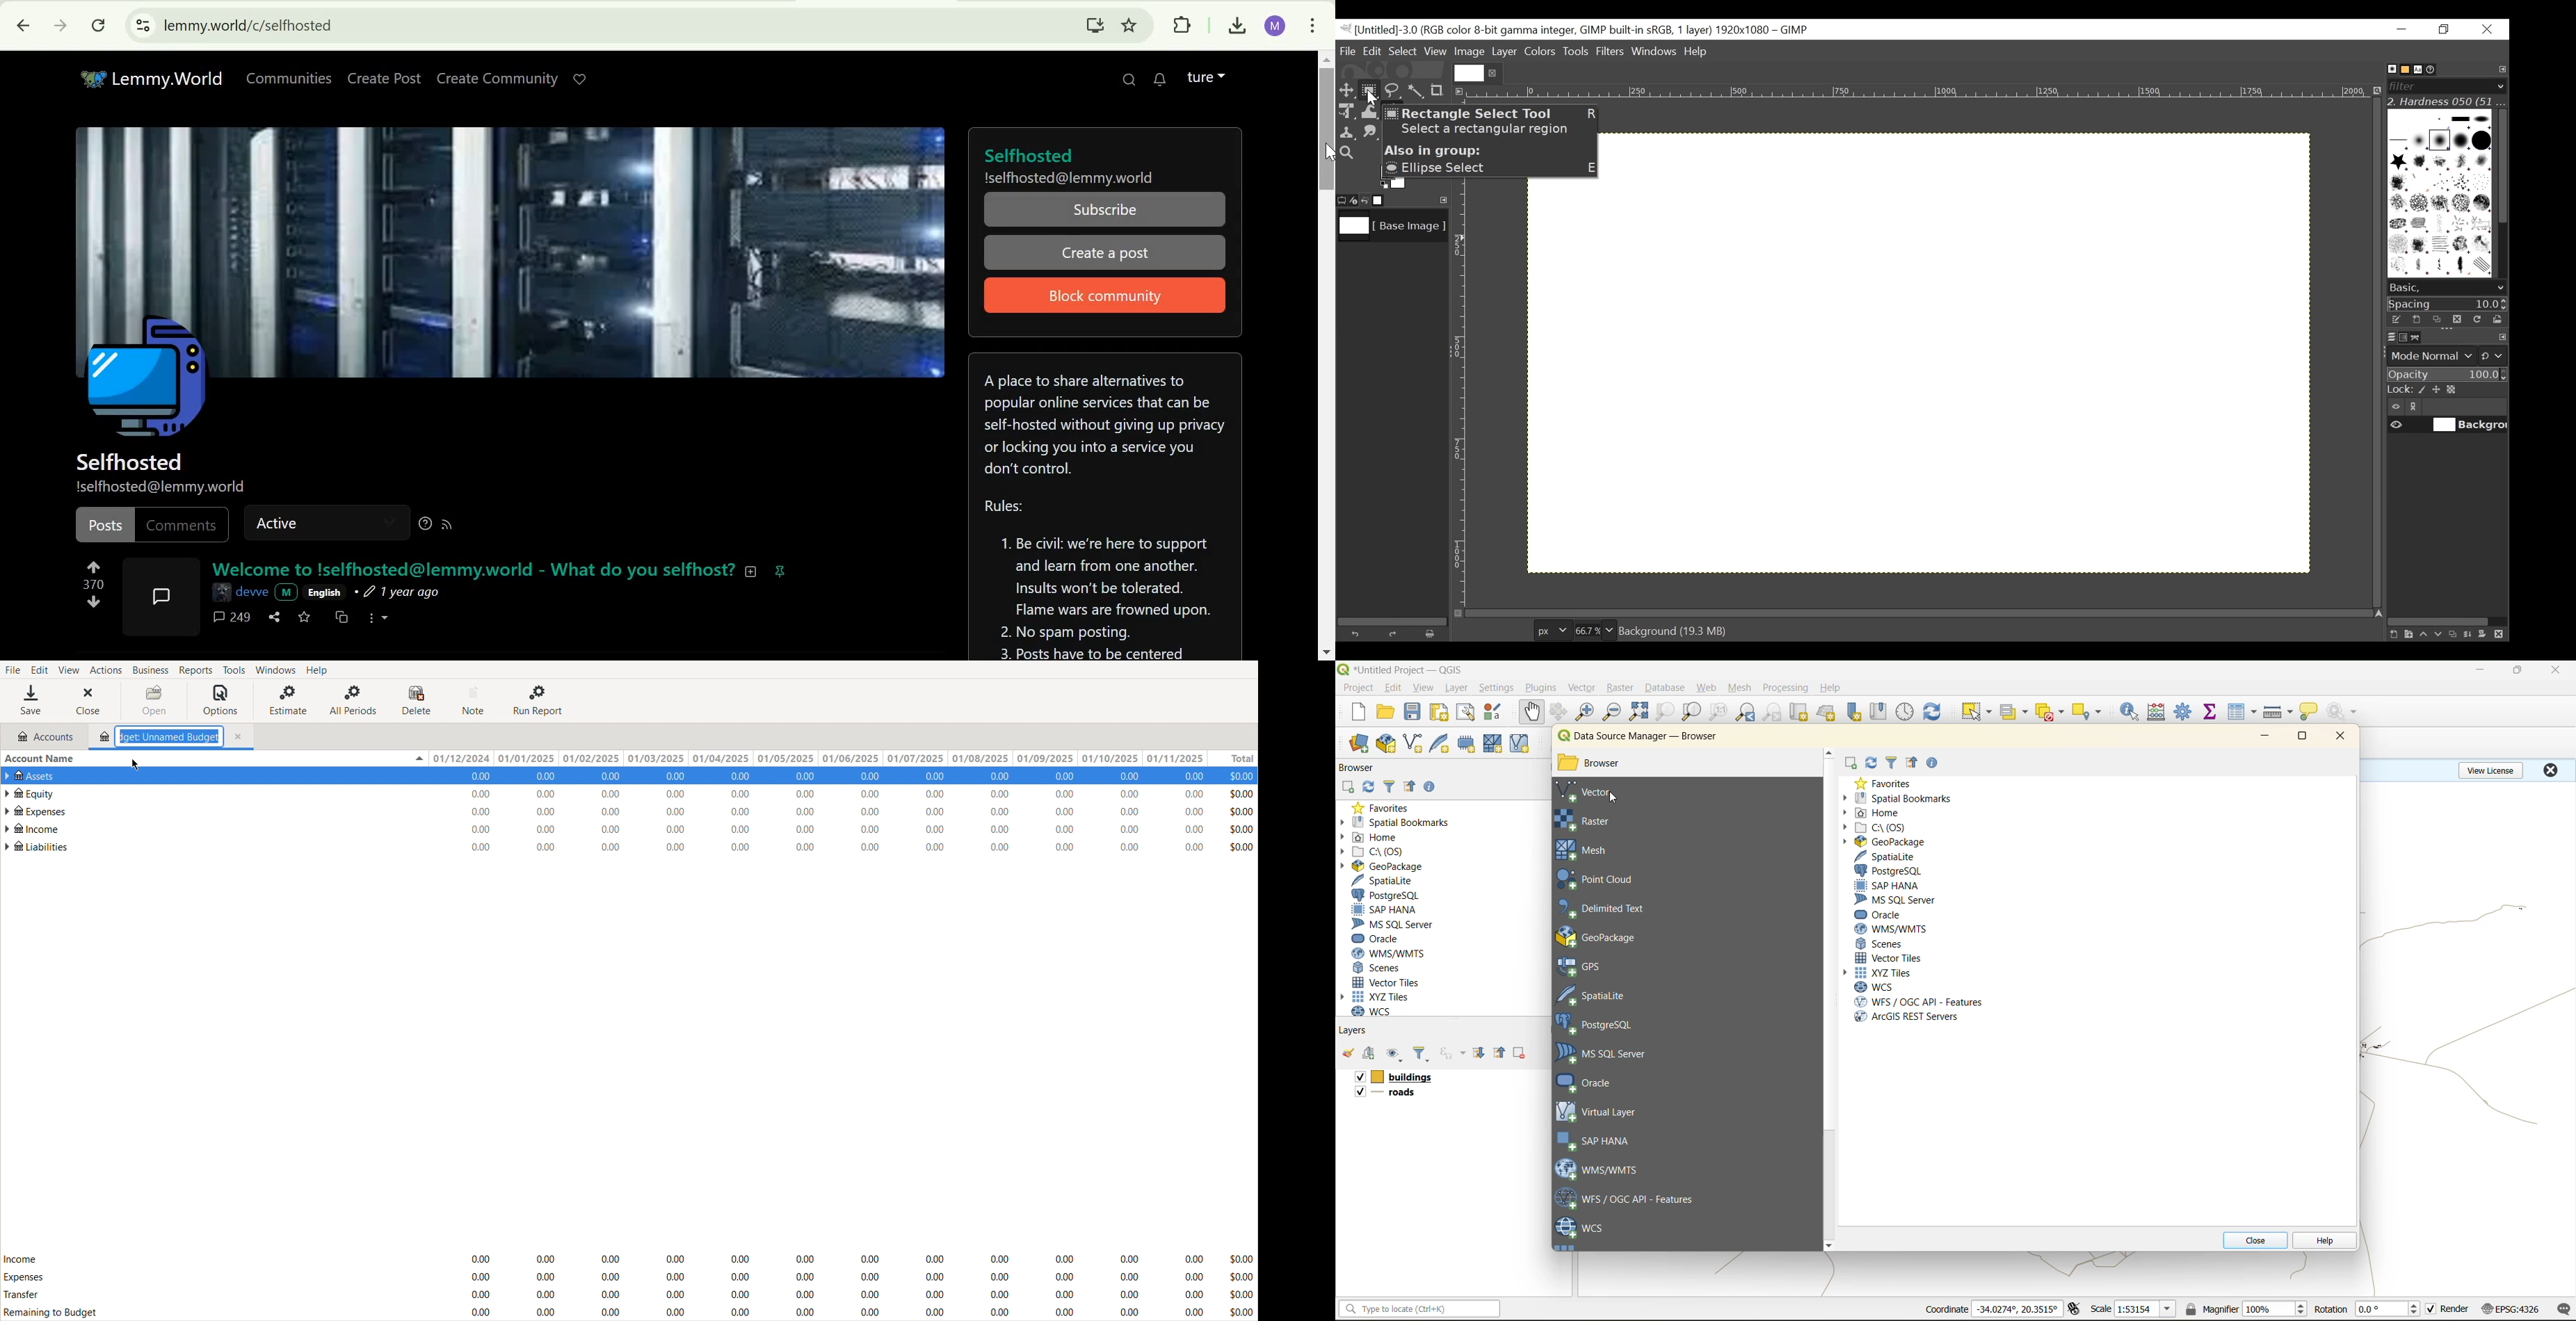 This screenshot has width=2576, height=1344. Describe the element at coordinates (1602, 765) in the screenshot. I see `browser` at that location.